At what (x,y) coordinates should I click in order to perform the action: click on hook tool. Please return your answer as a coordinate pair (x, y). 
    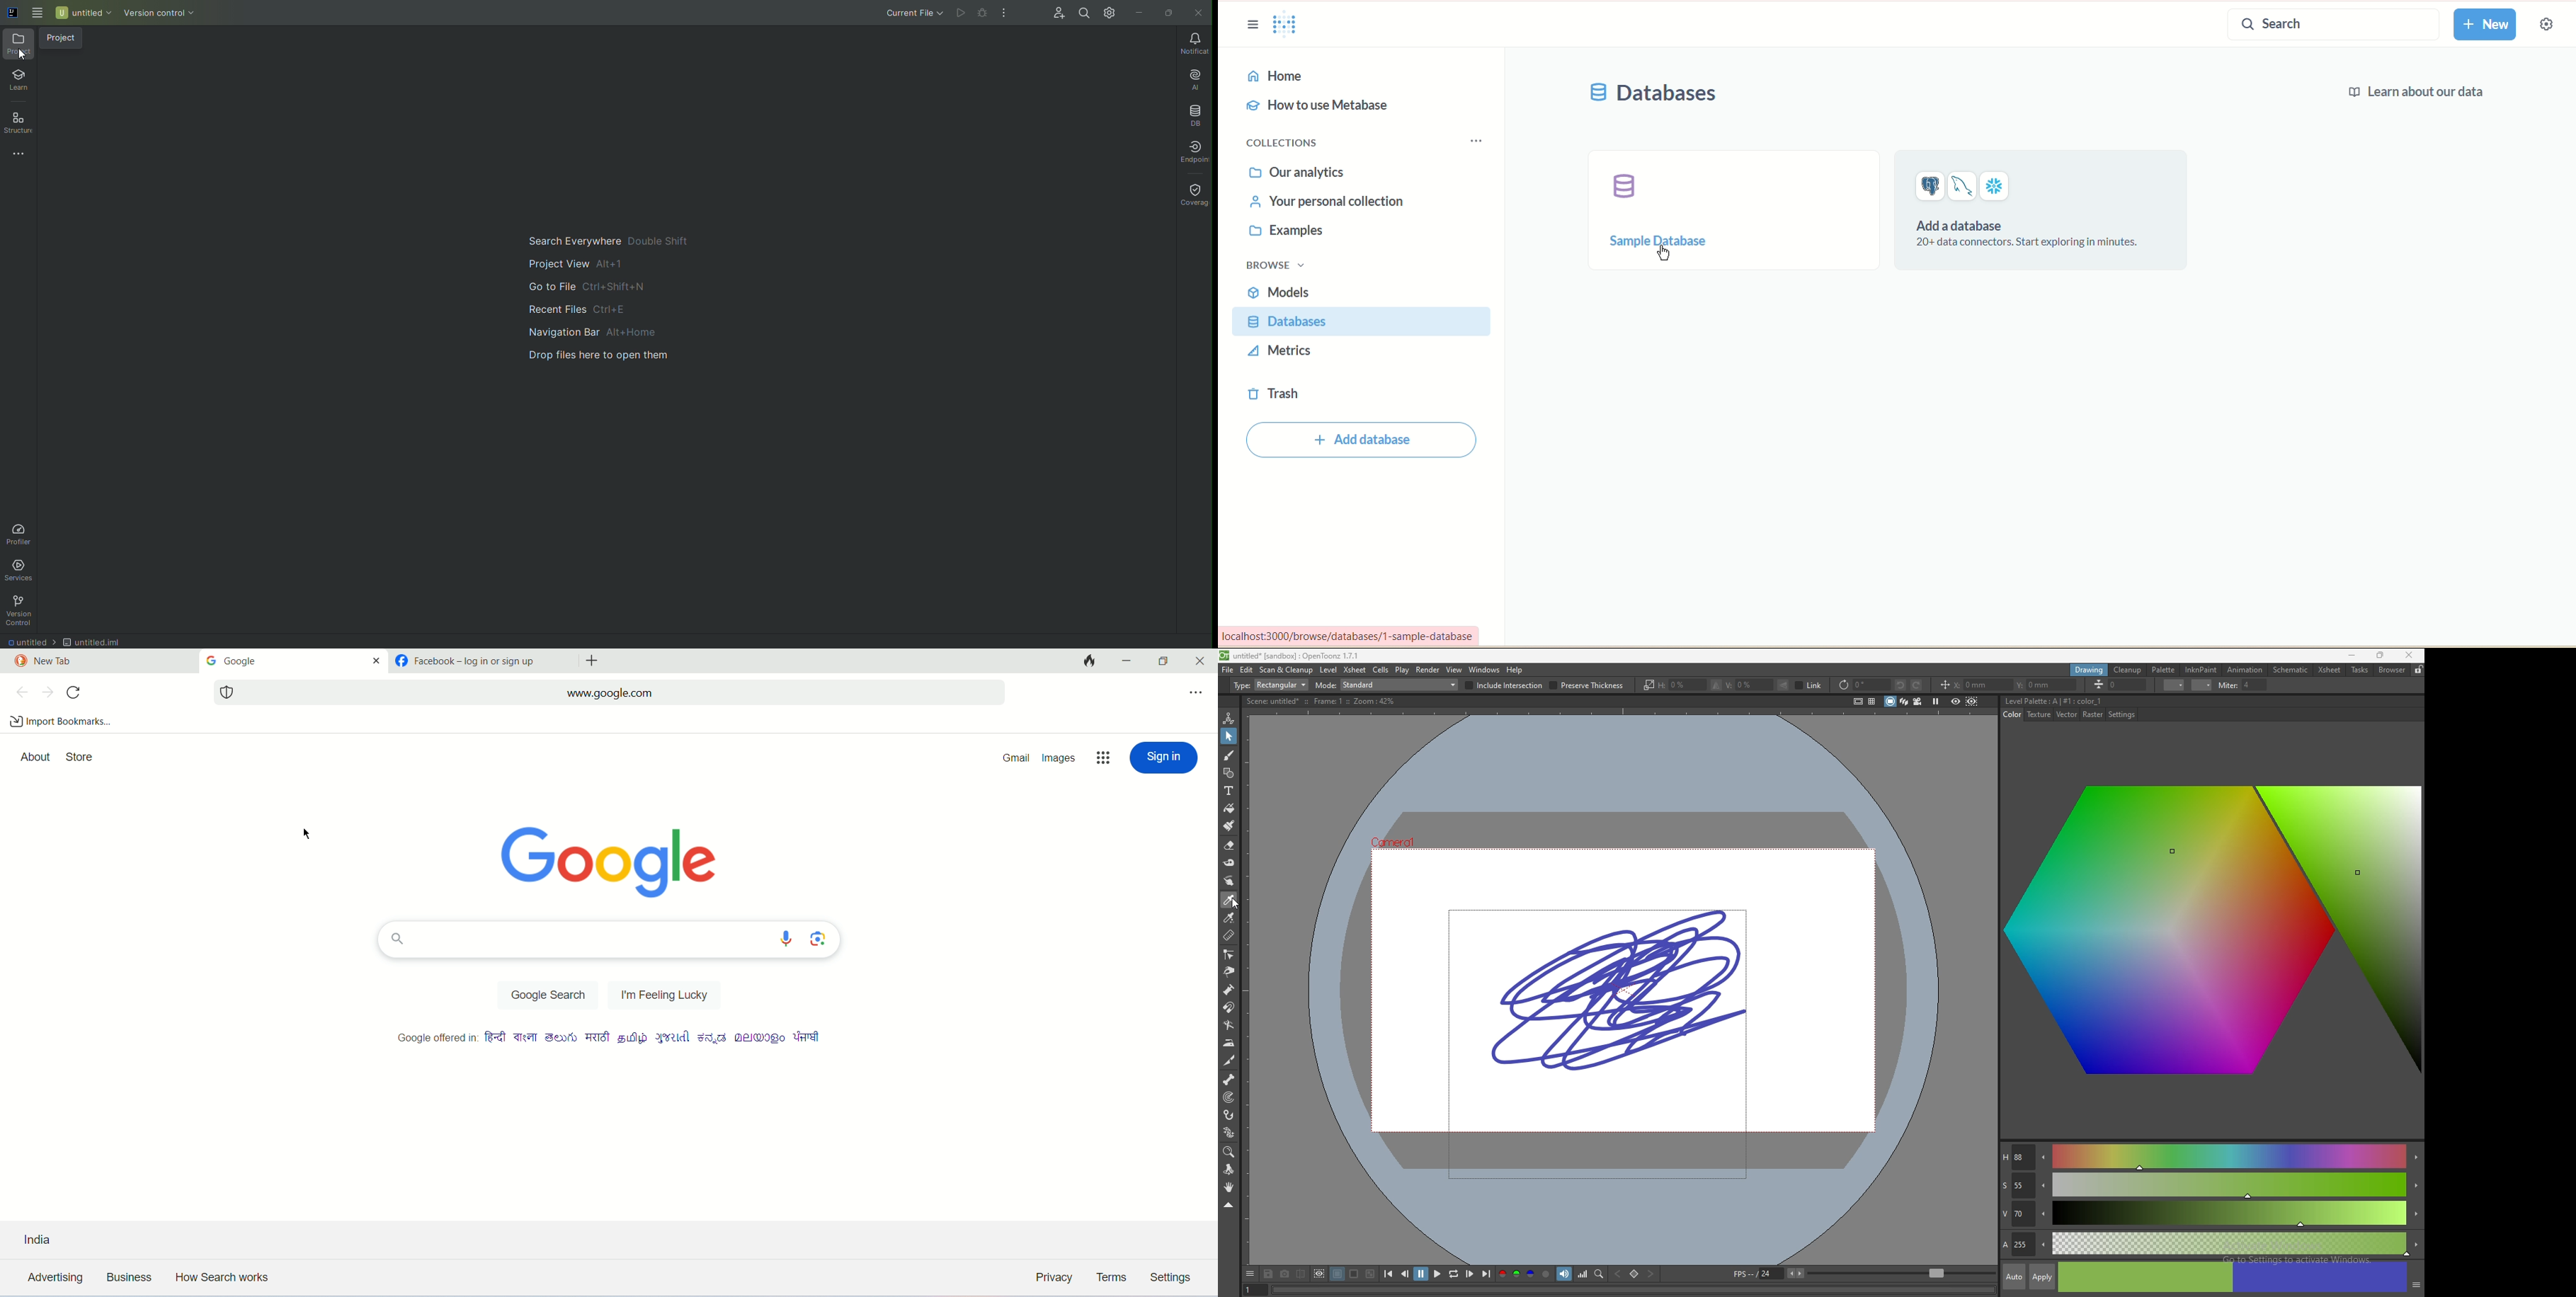
    Looking at the image, I should click on (1229, 1114).